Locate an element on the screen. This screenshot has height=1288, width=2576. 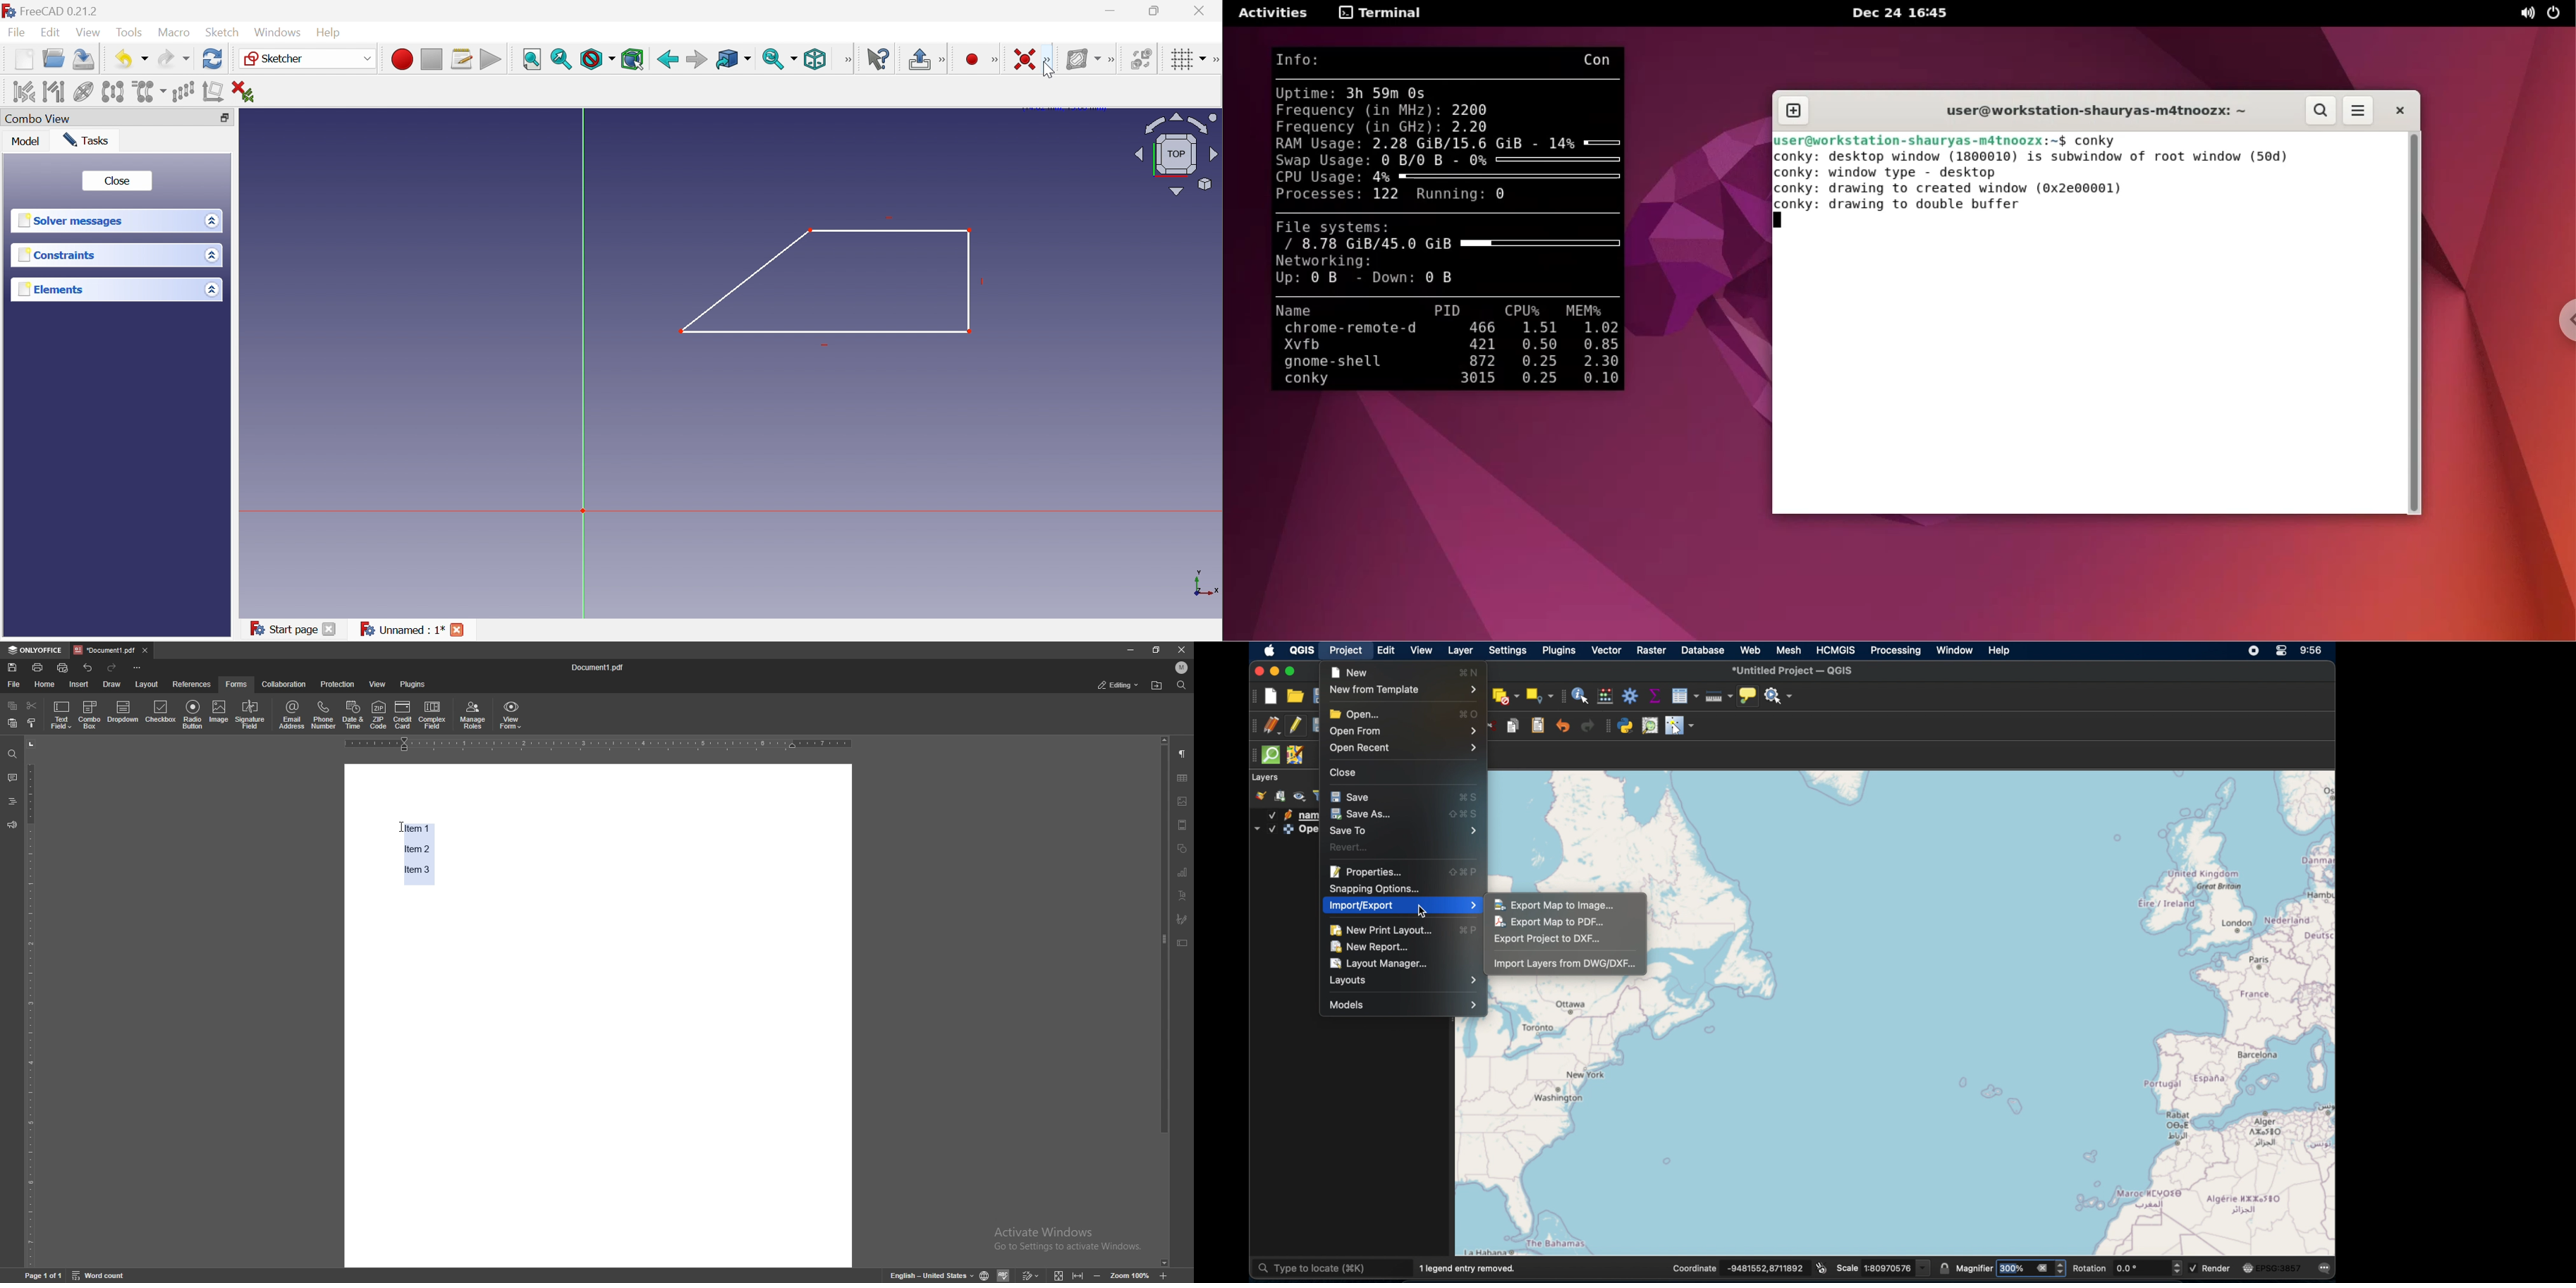
cut is located at coordinates (32, 706).